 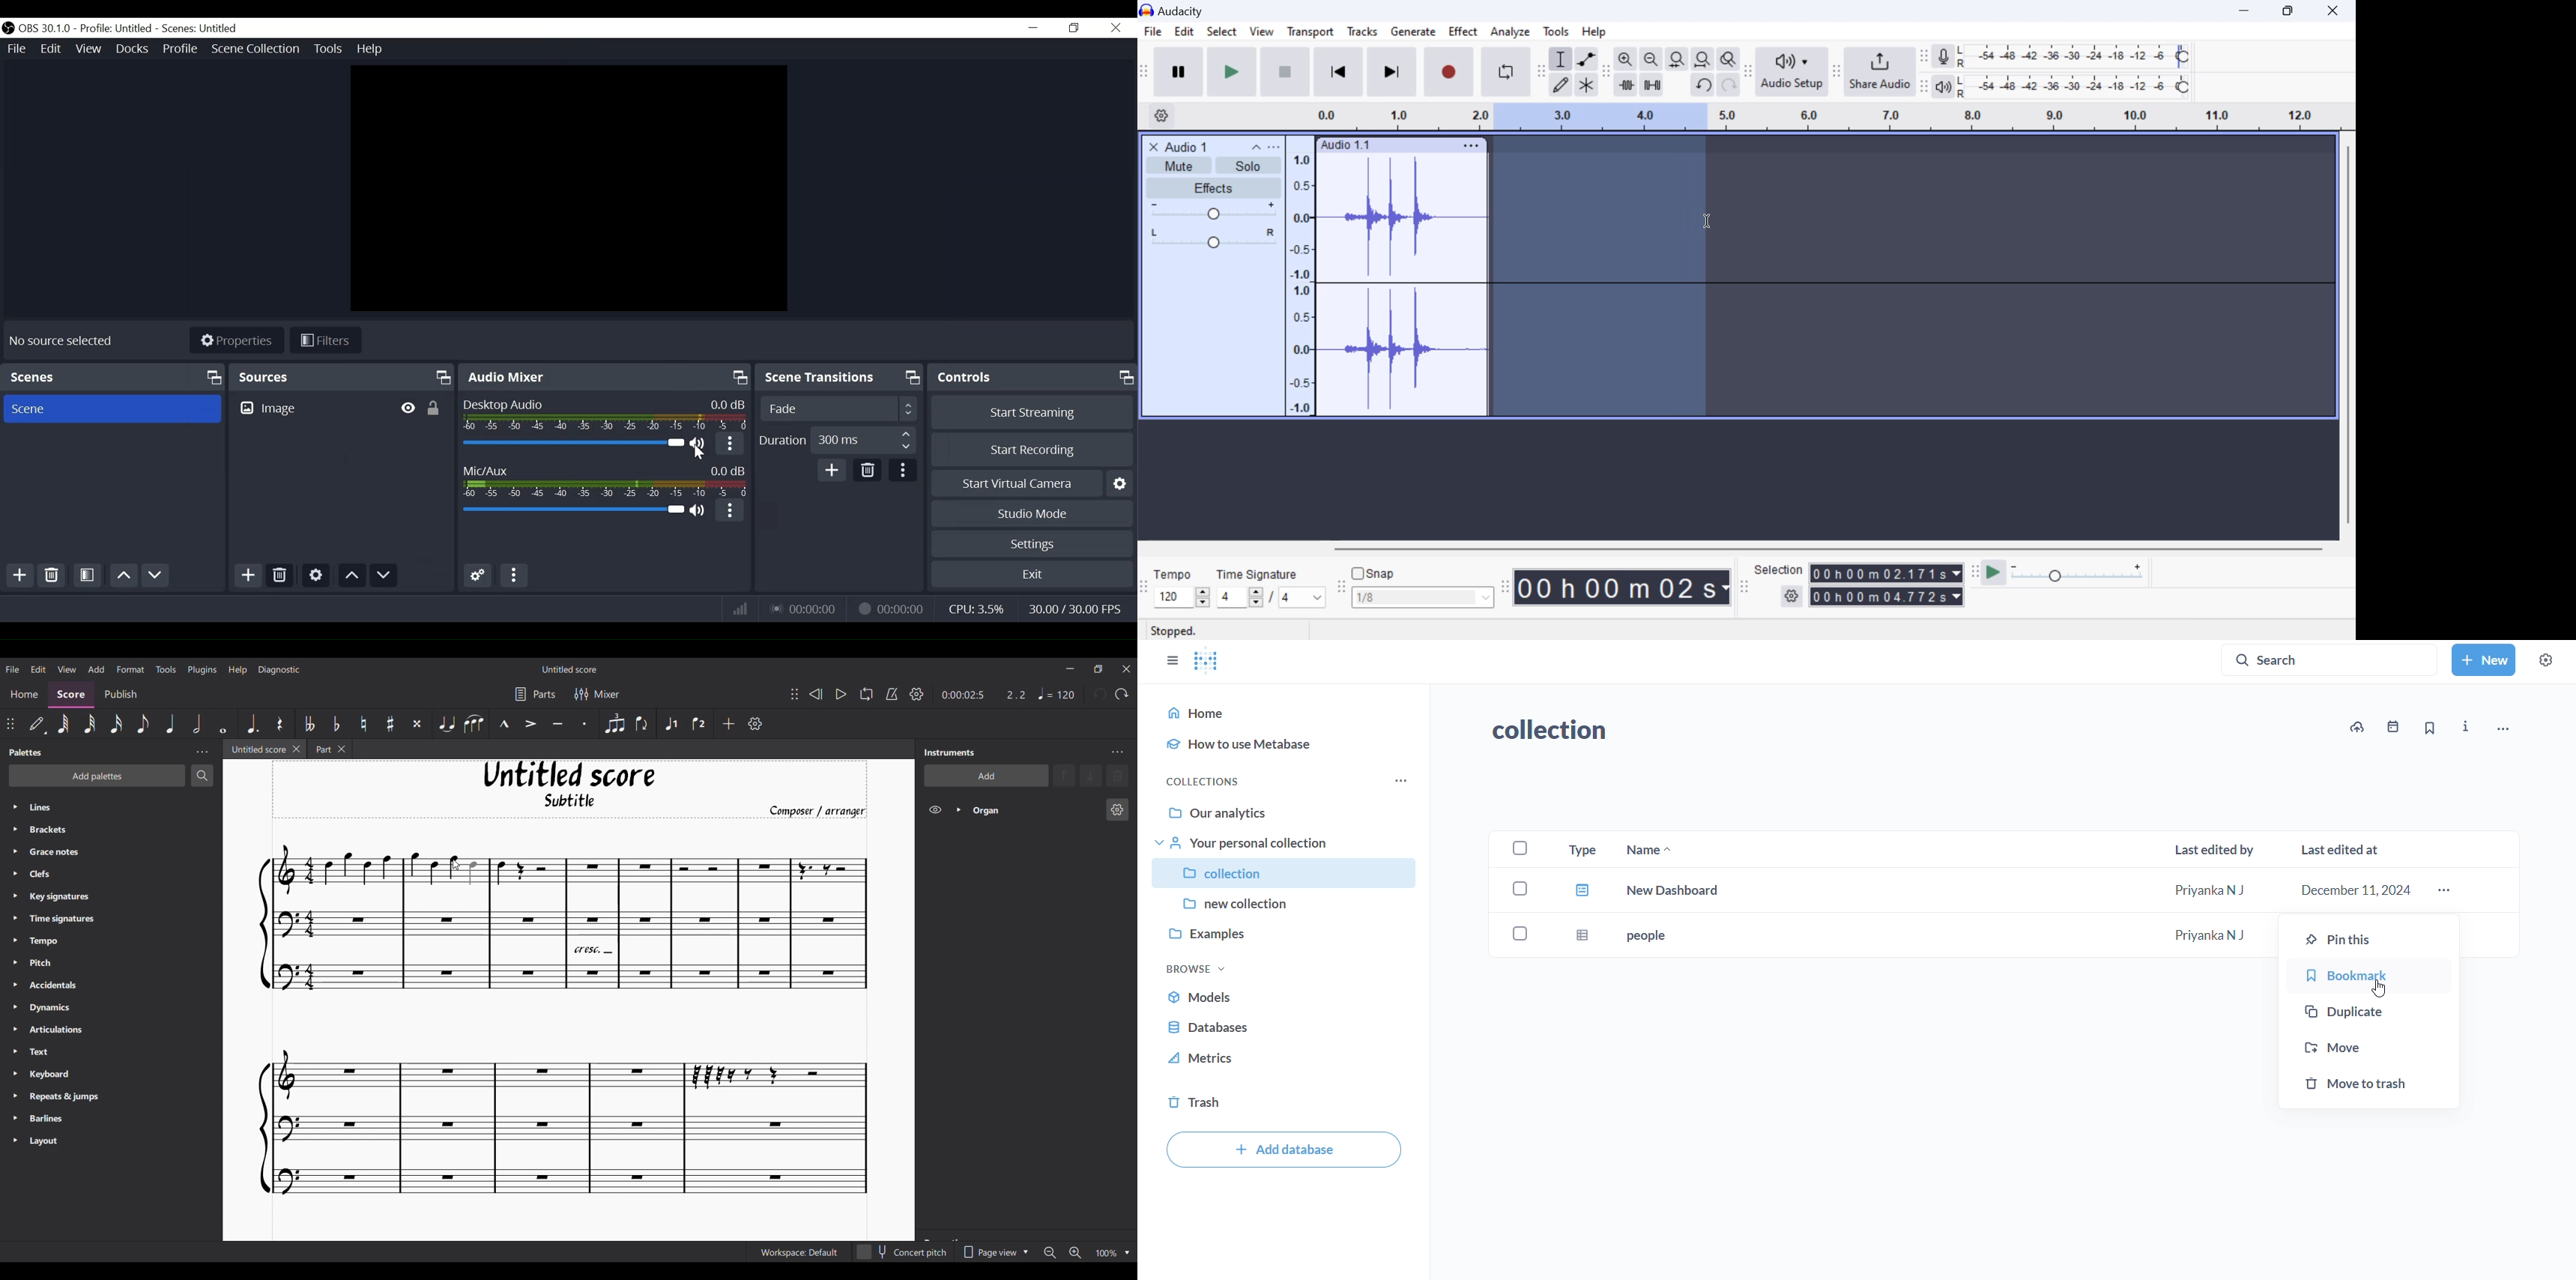 I want to click on Open Scene Filter, so click(x=87, y=575).